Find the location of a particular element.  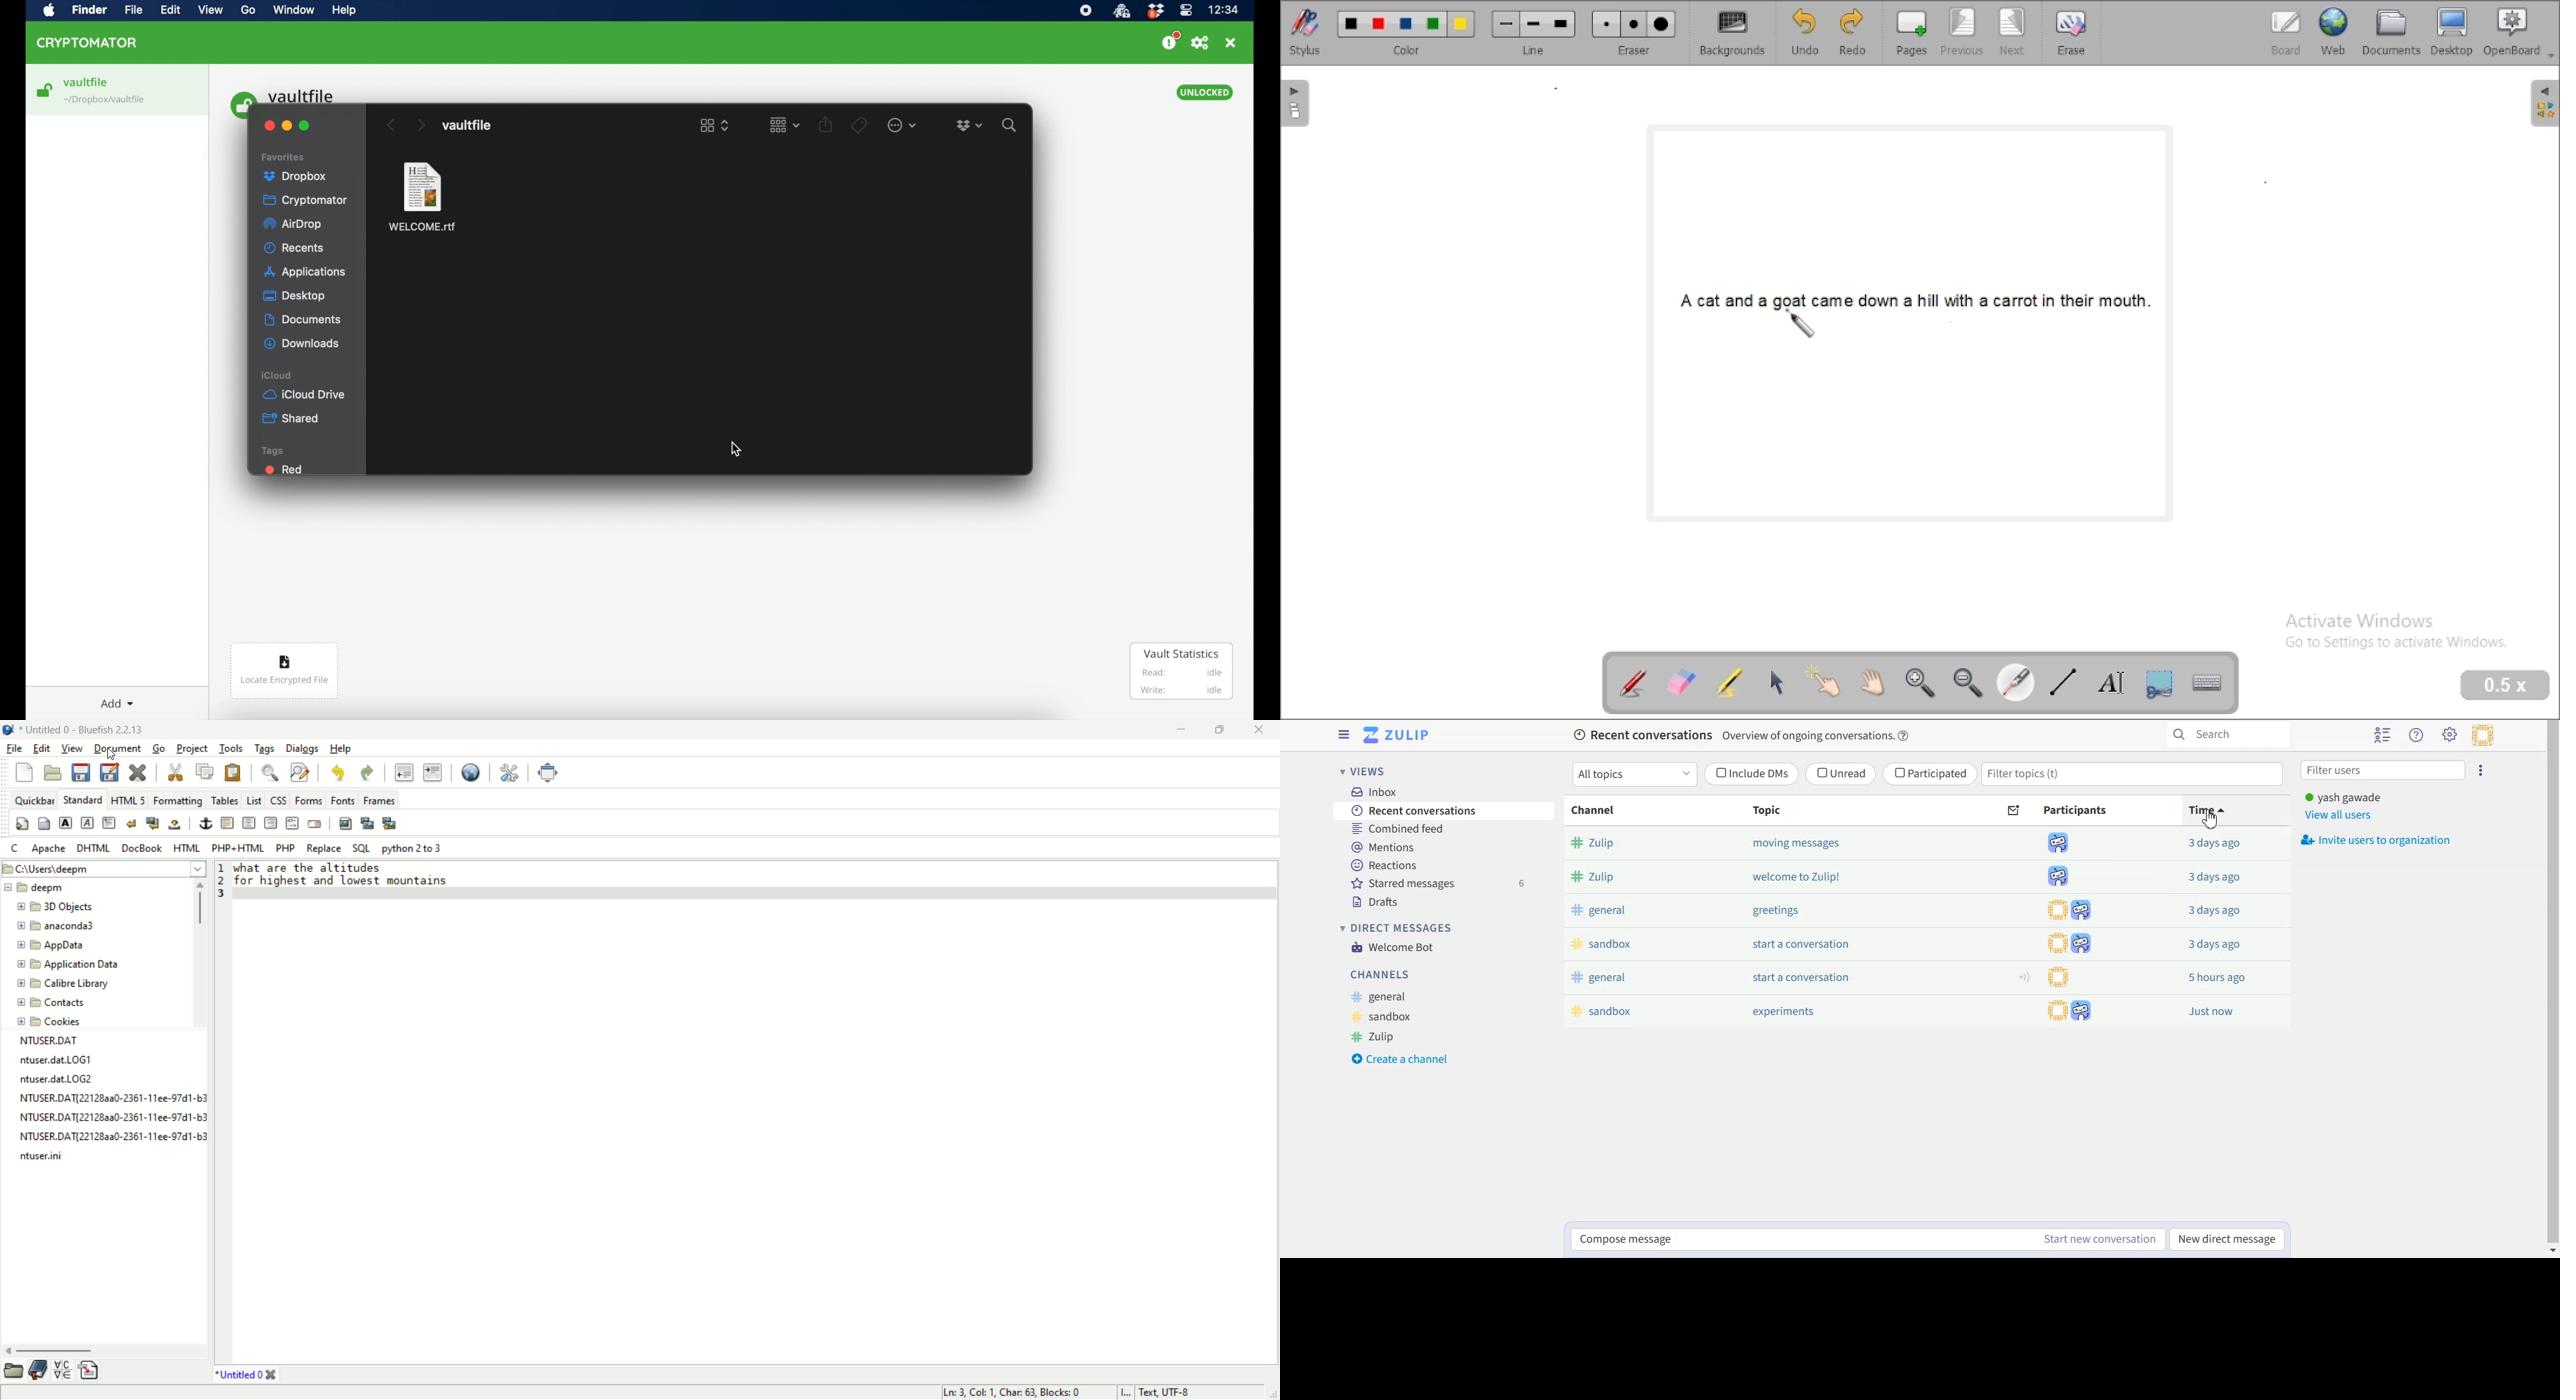

highlight is located at coordinates (1730, 681).